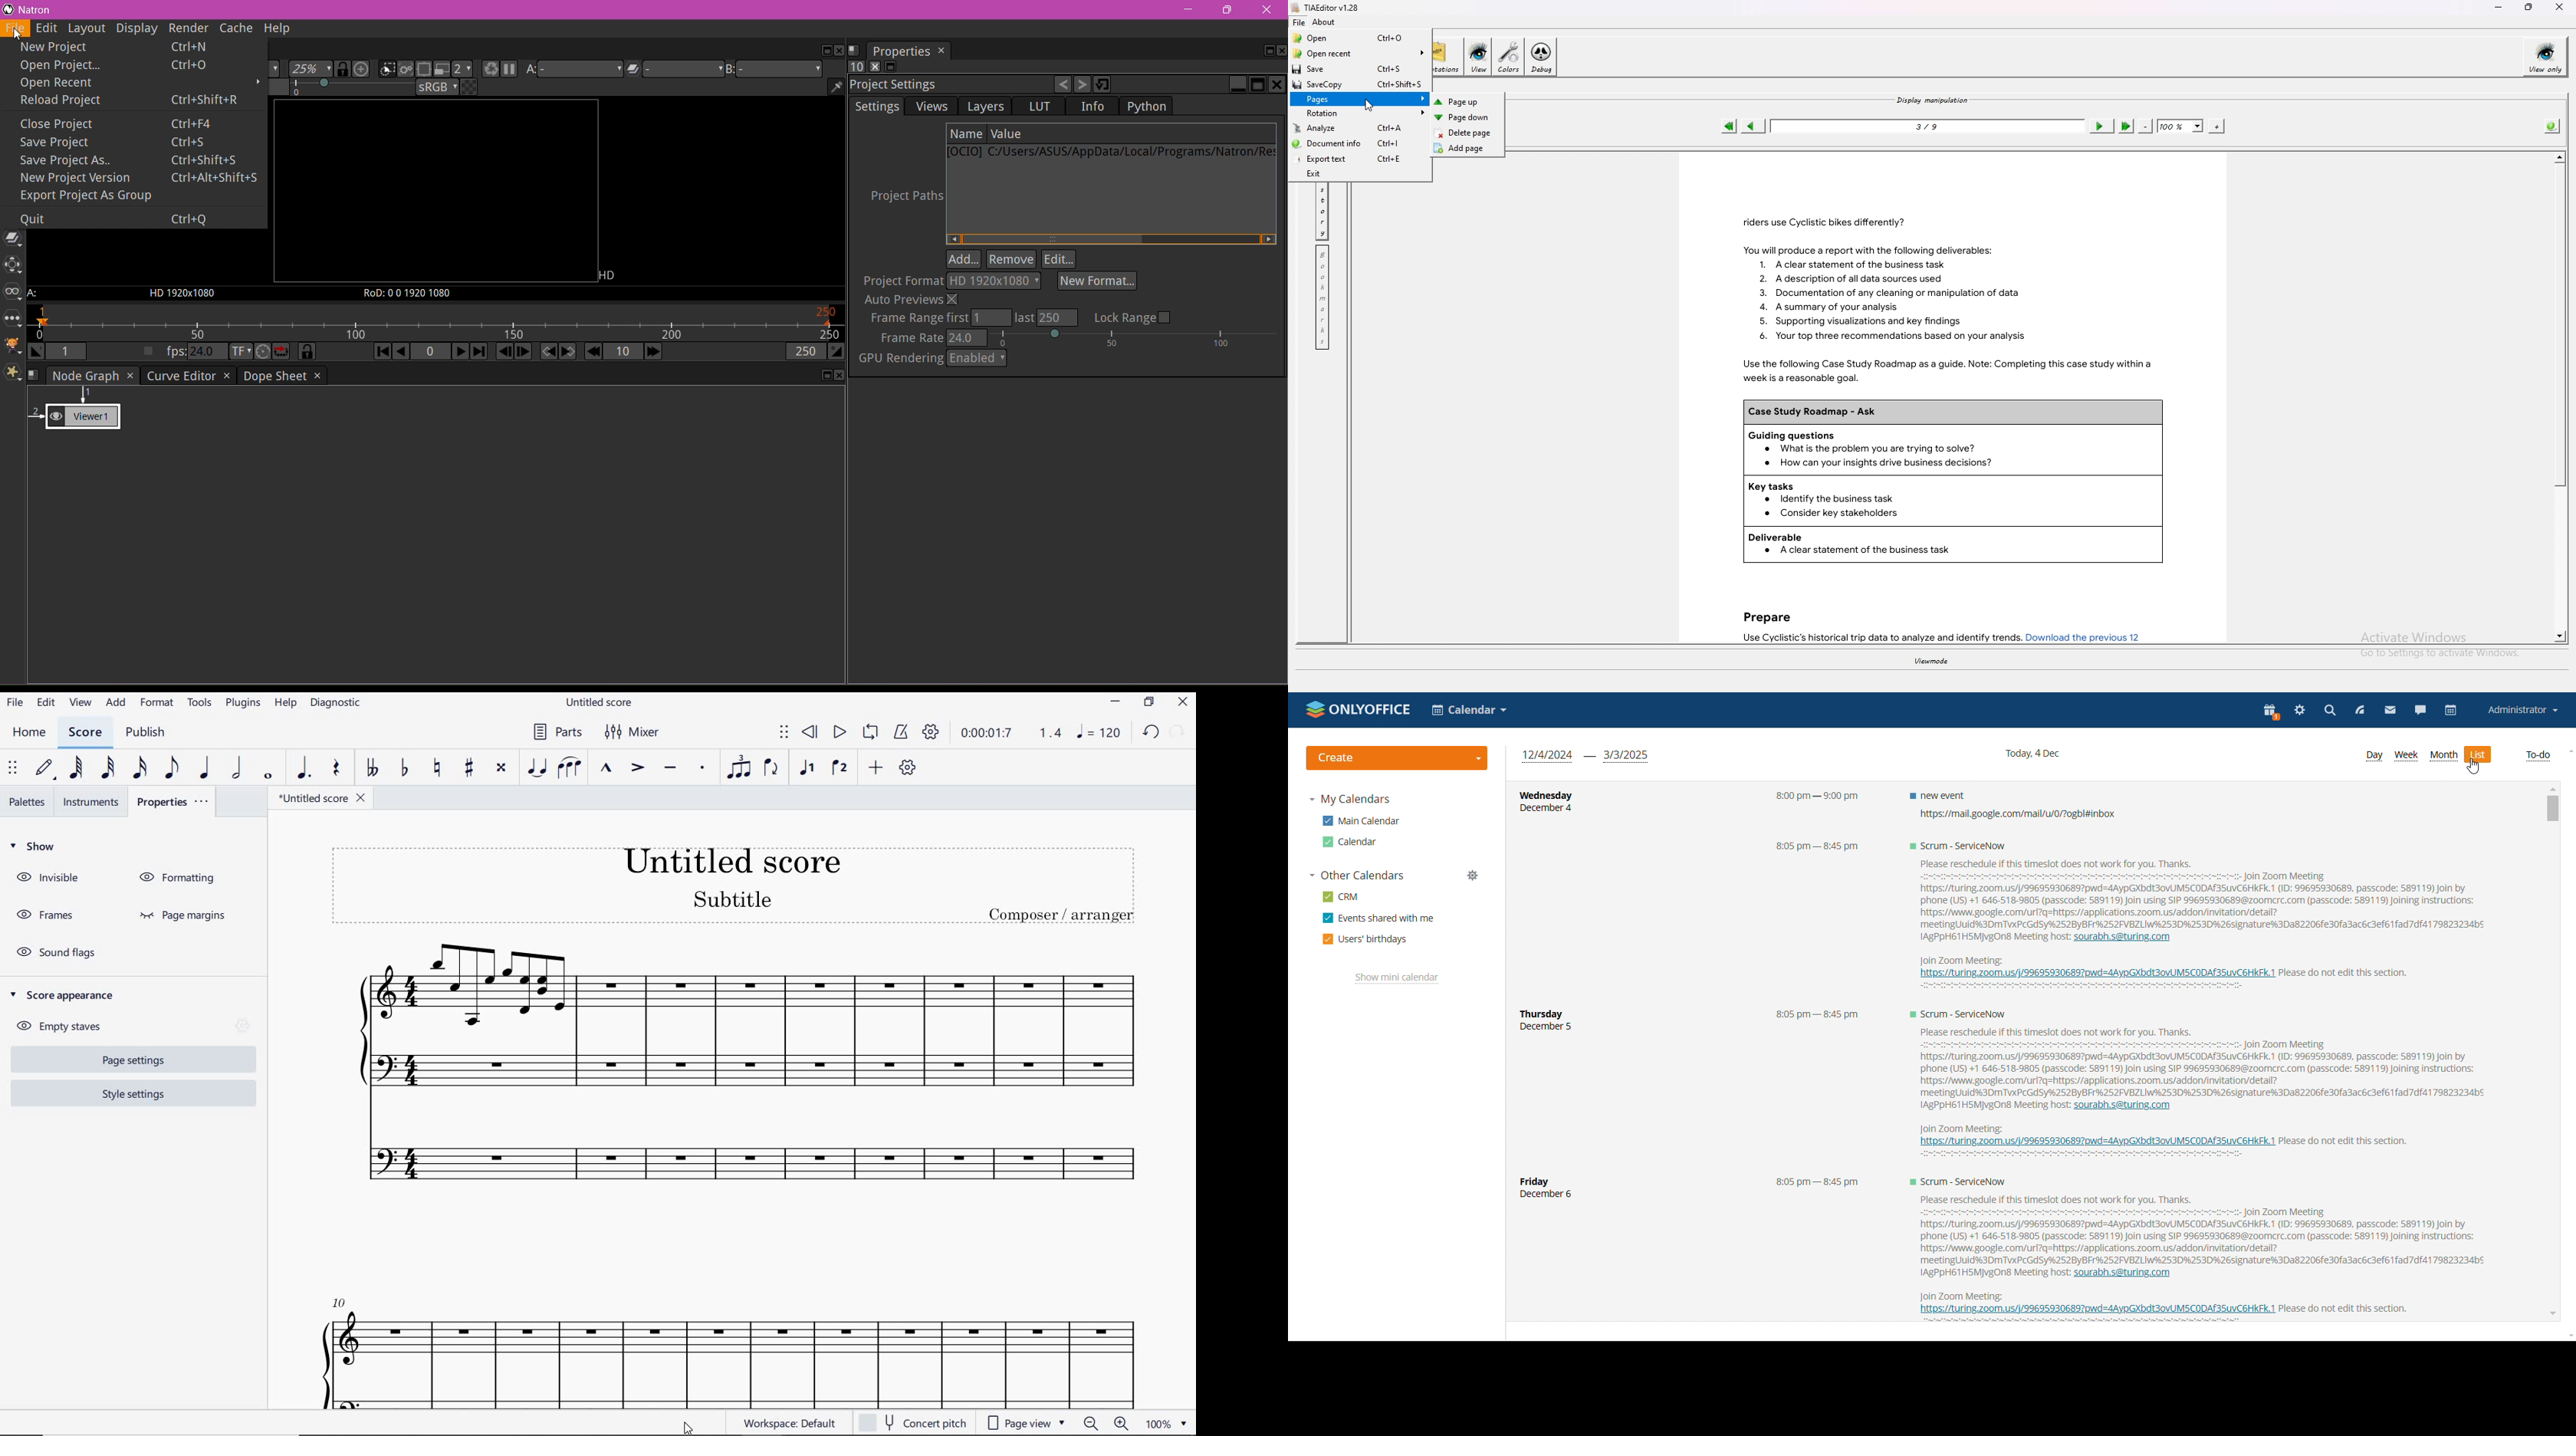 The image size is (2576, 1456). Describe the element at coordinates (741, 768) in the screenshot. I see `TUPLET` at that location.